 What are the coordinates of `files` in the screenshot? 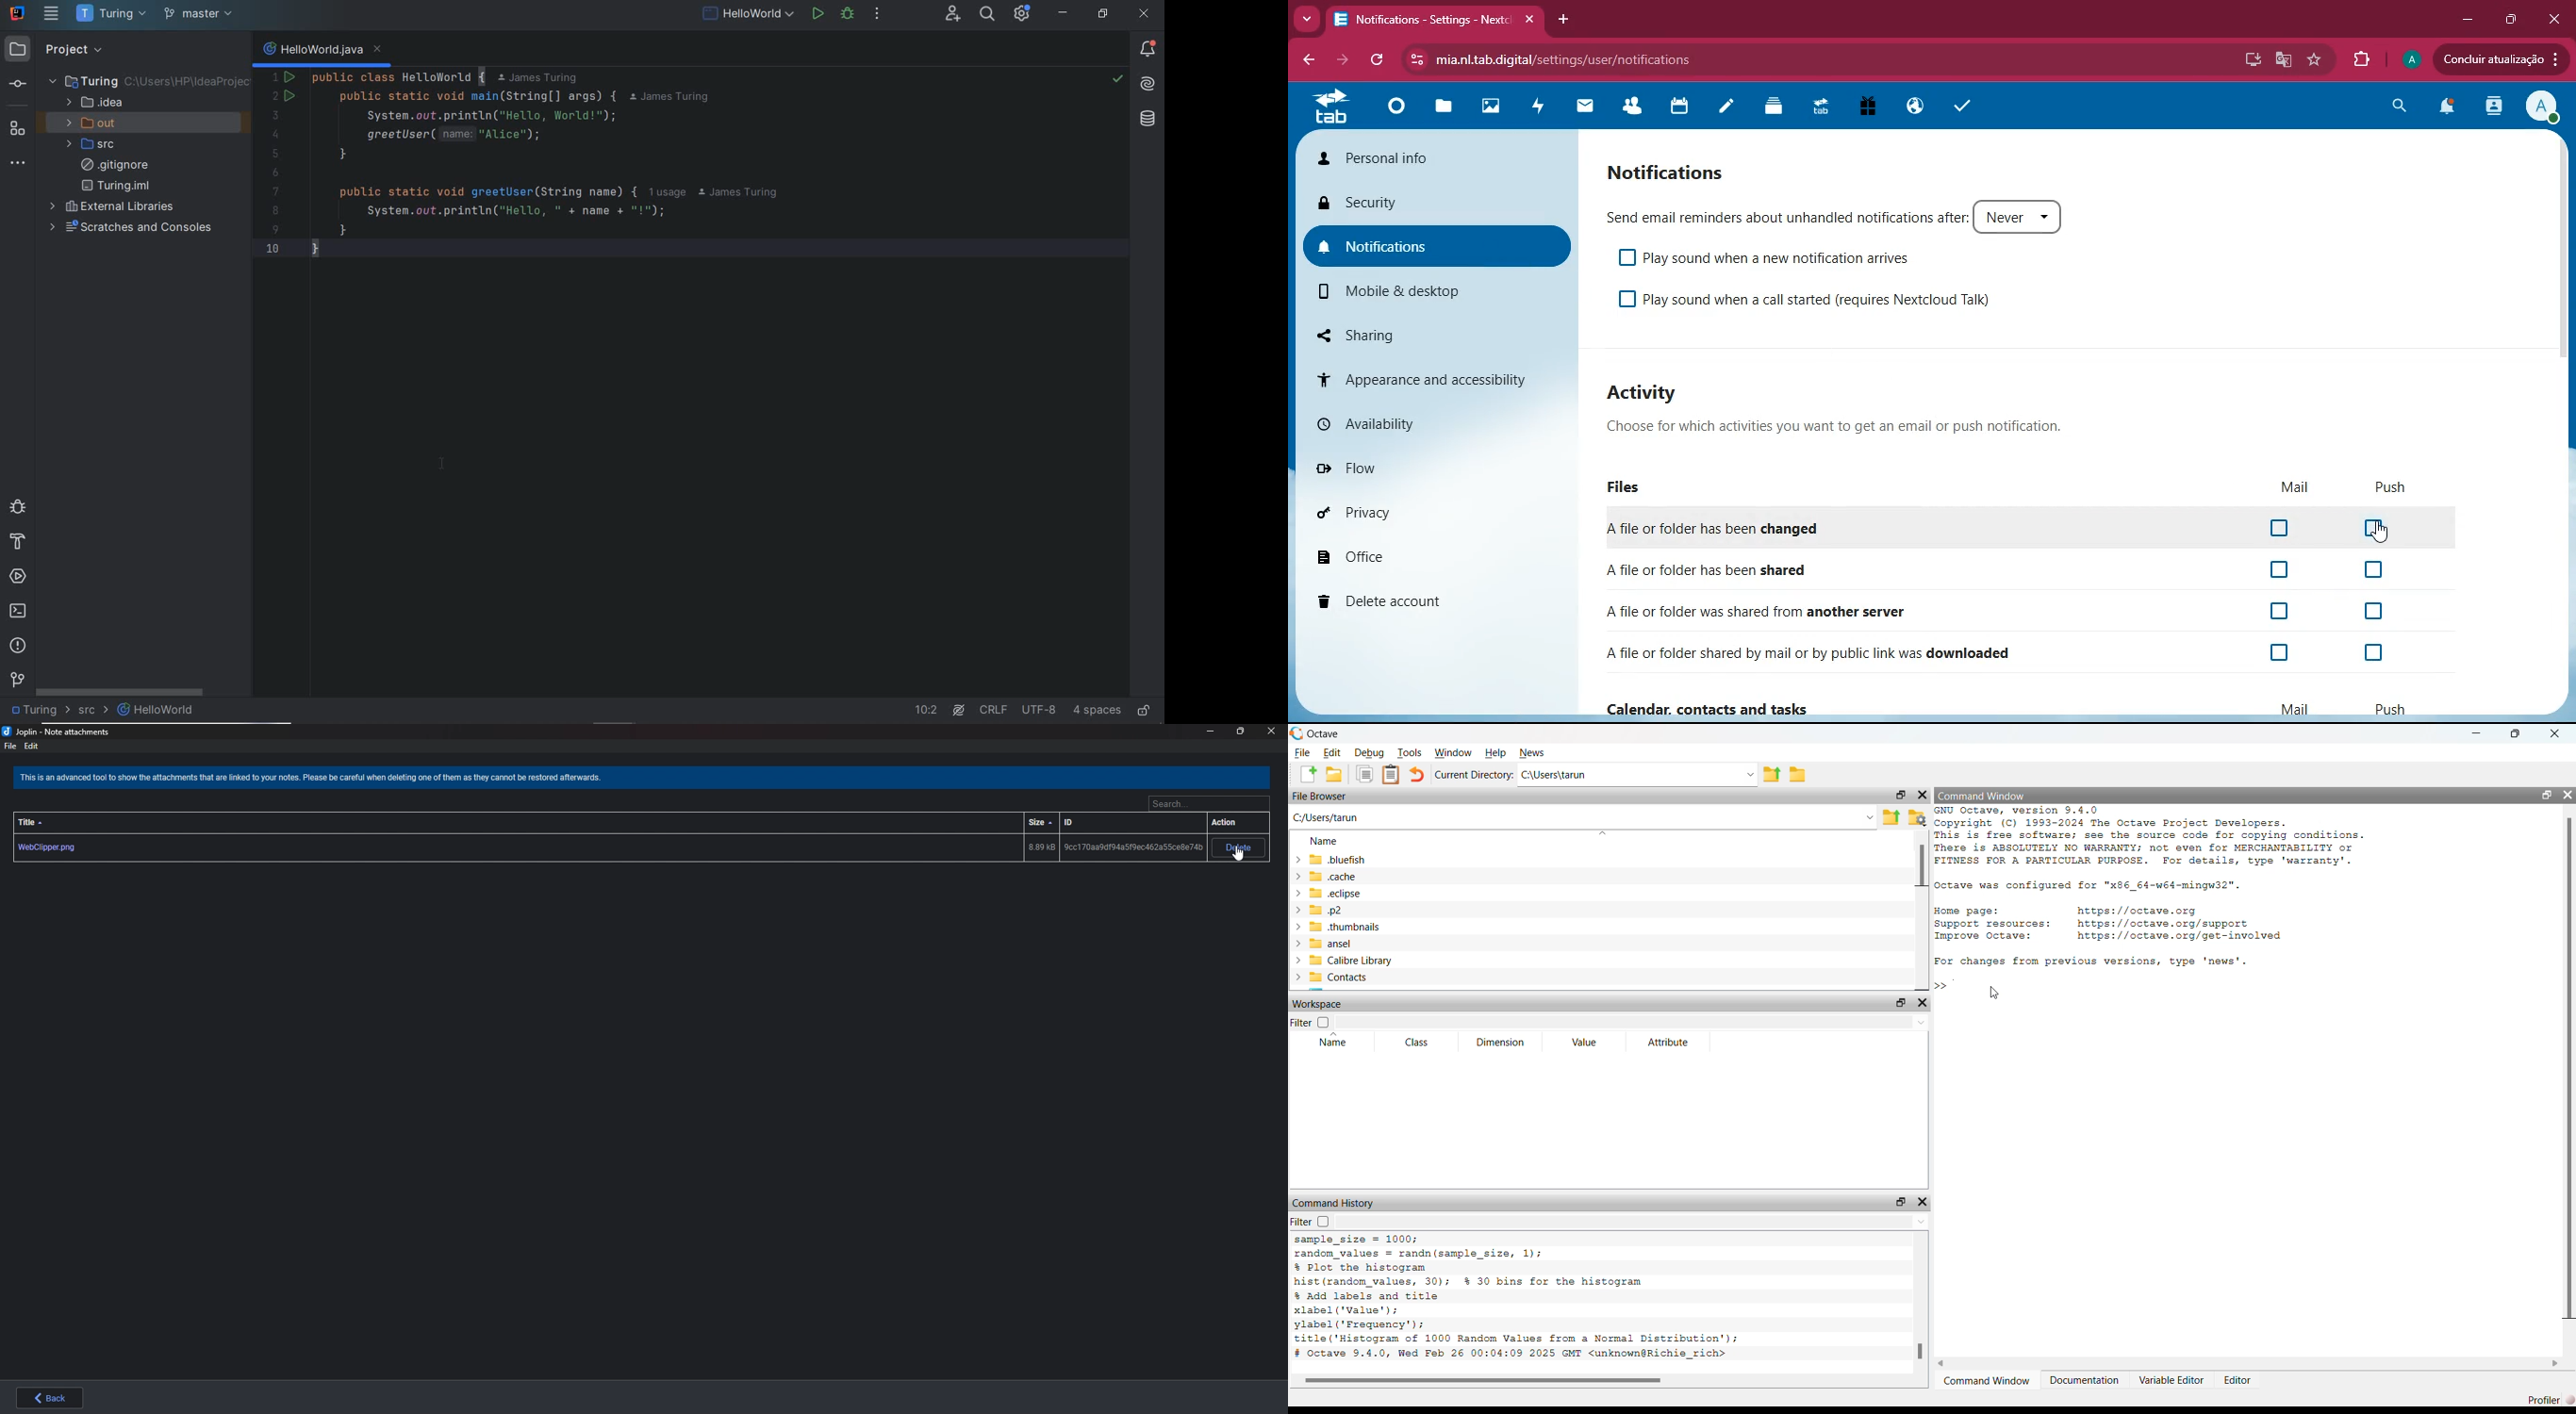 It's located at (1627, 487).